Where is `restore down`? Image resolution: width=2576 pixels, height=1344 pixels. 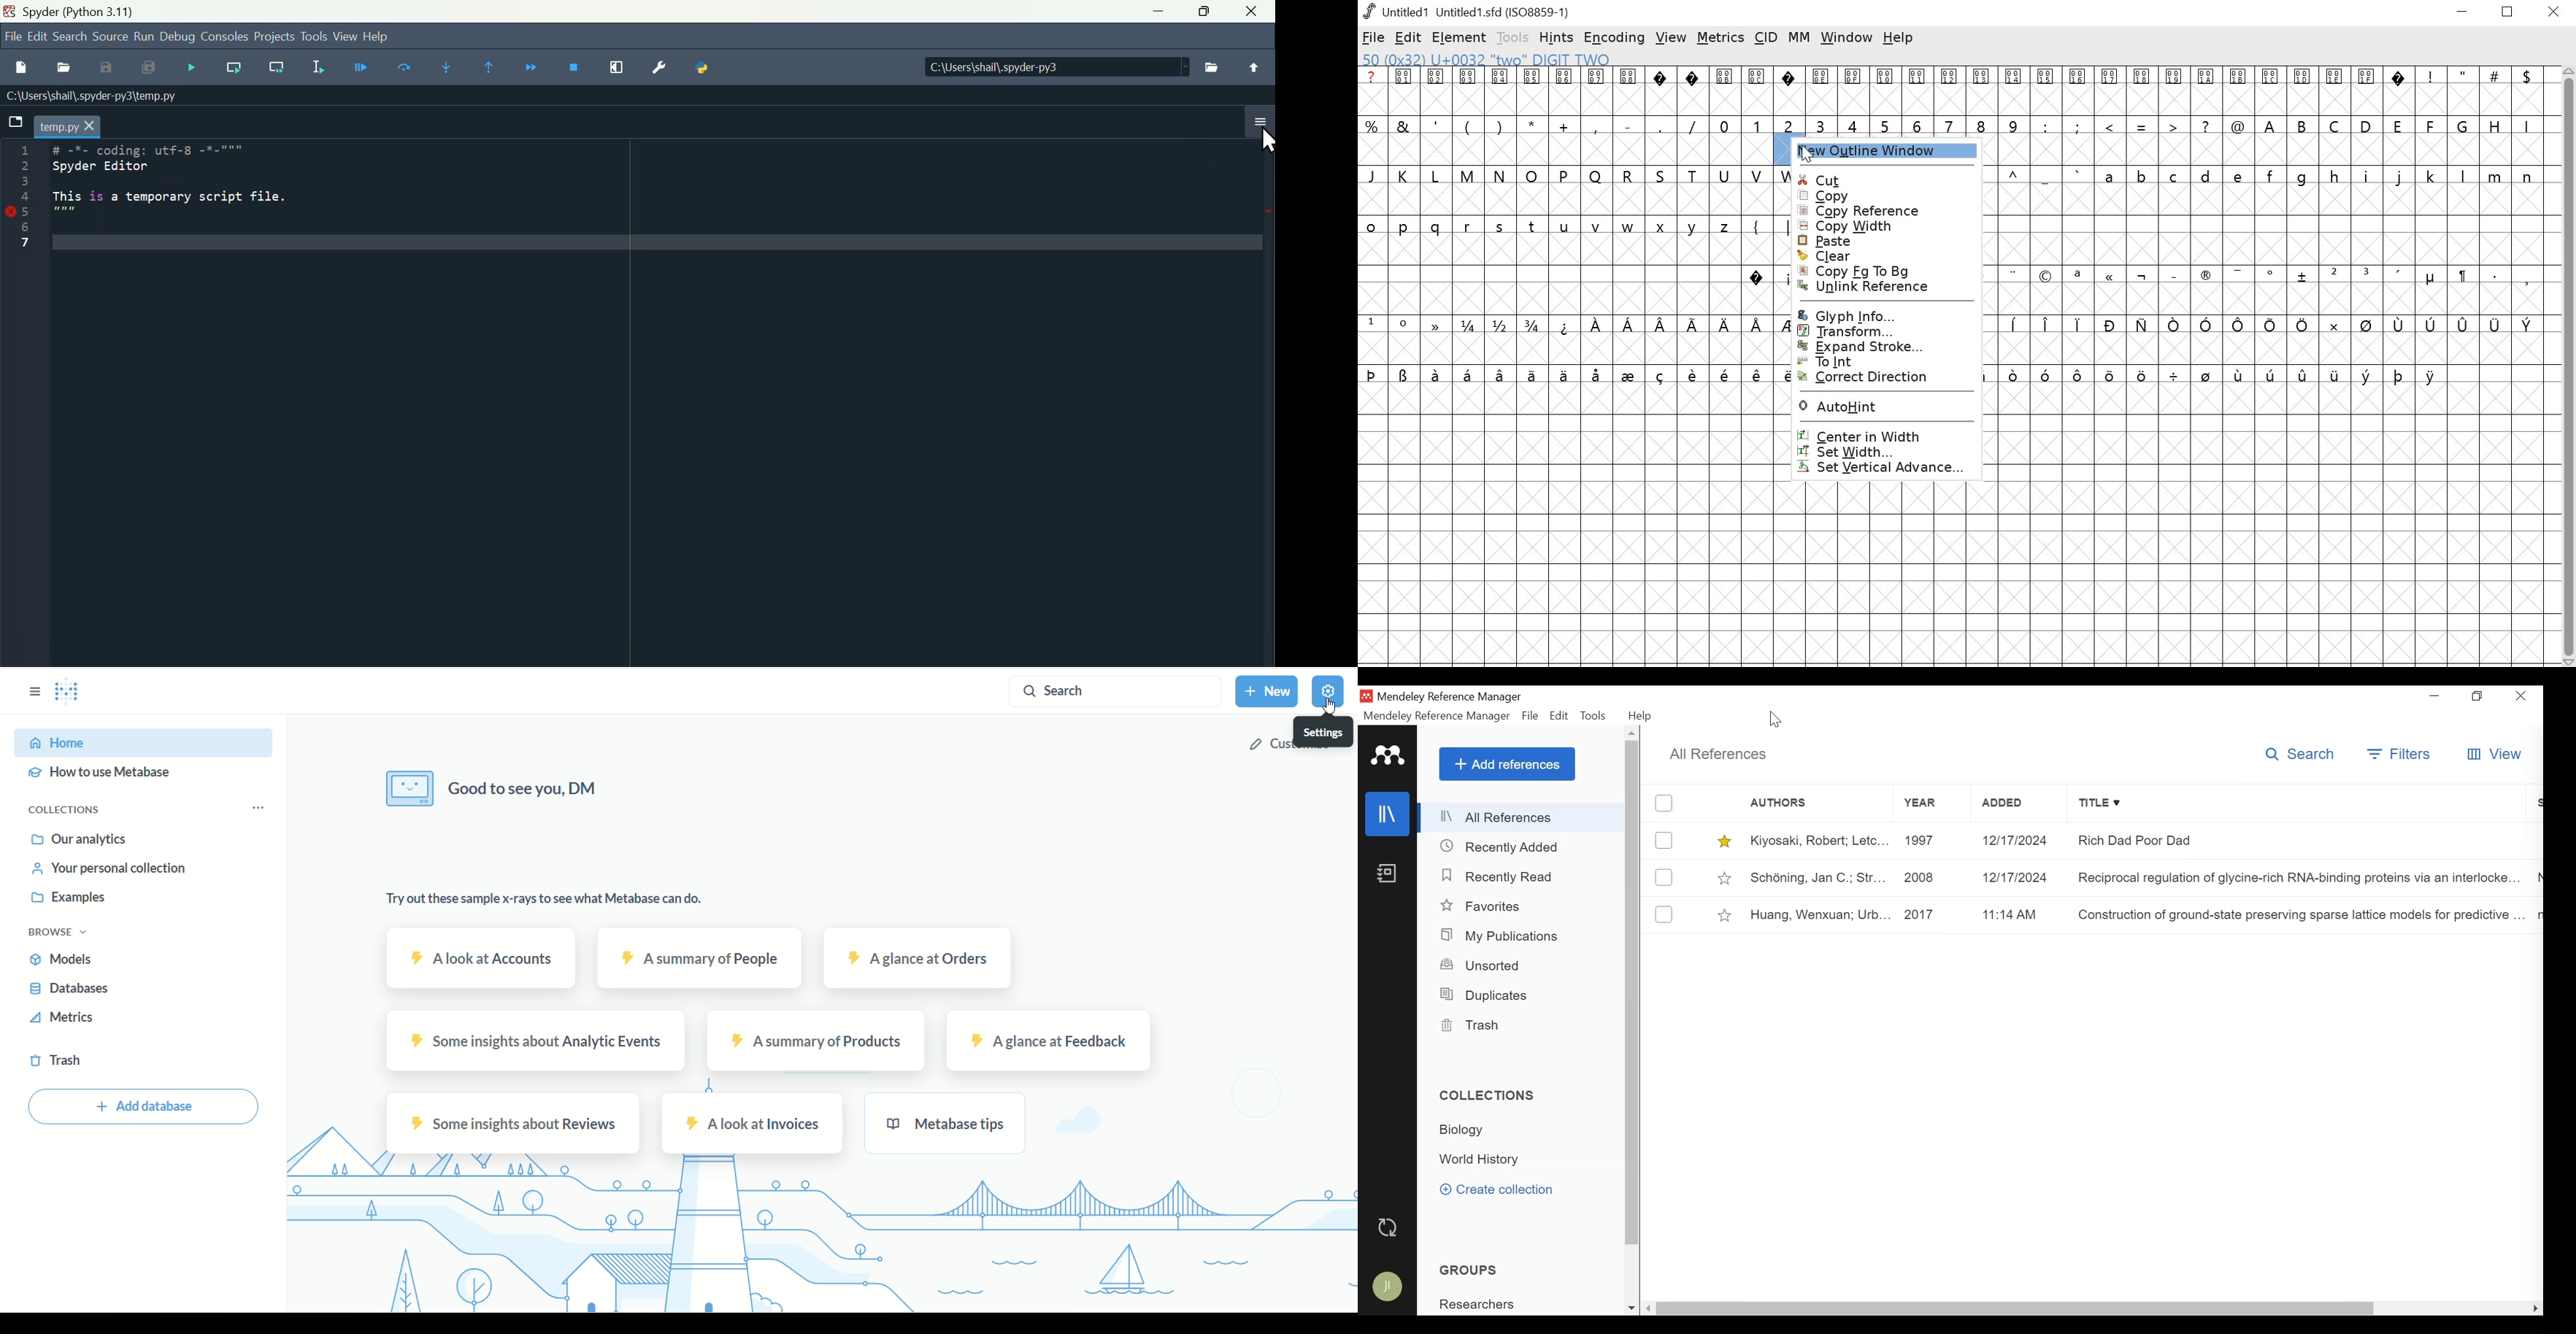 restore down is located at coordinates (2512, 14).